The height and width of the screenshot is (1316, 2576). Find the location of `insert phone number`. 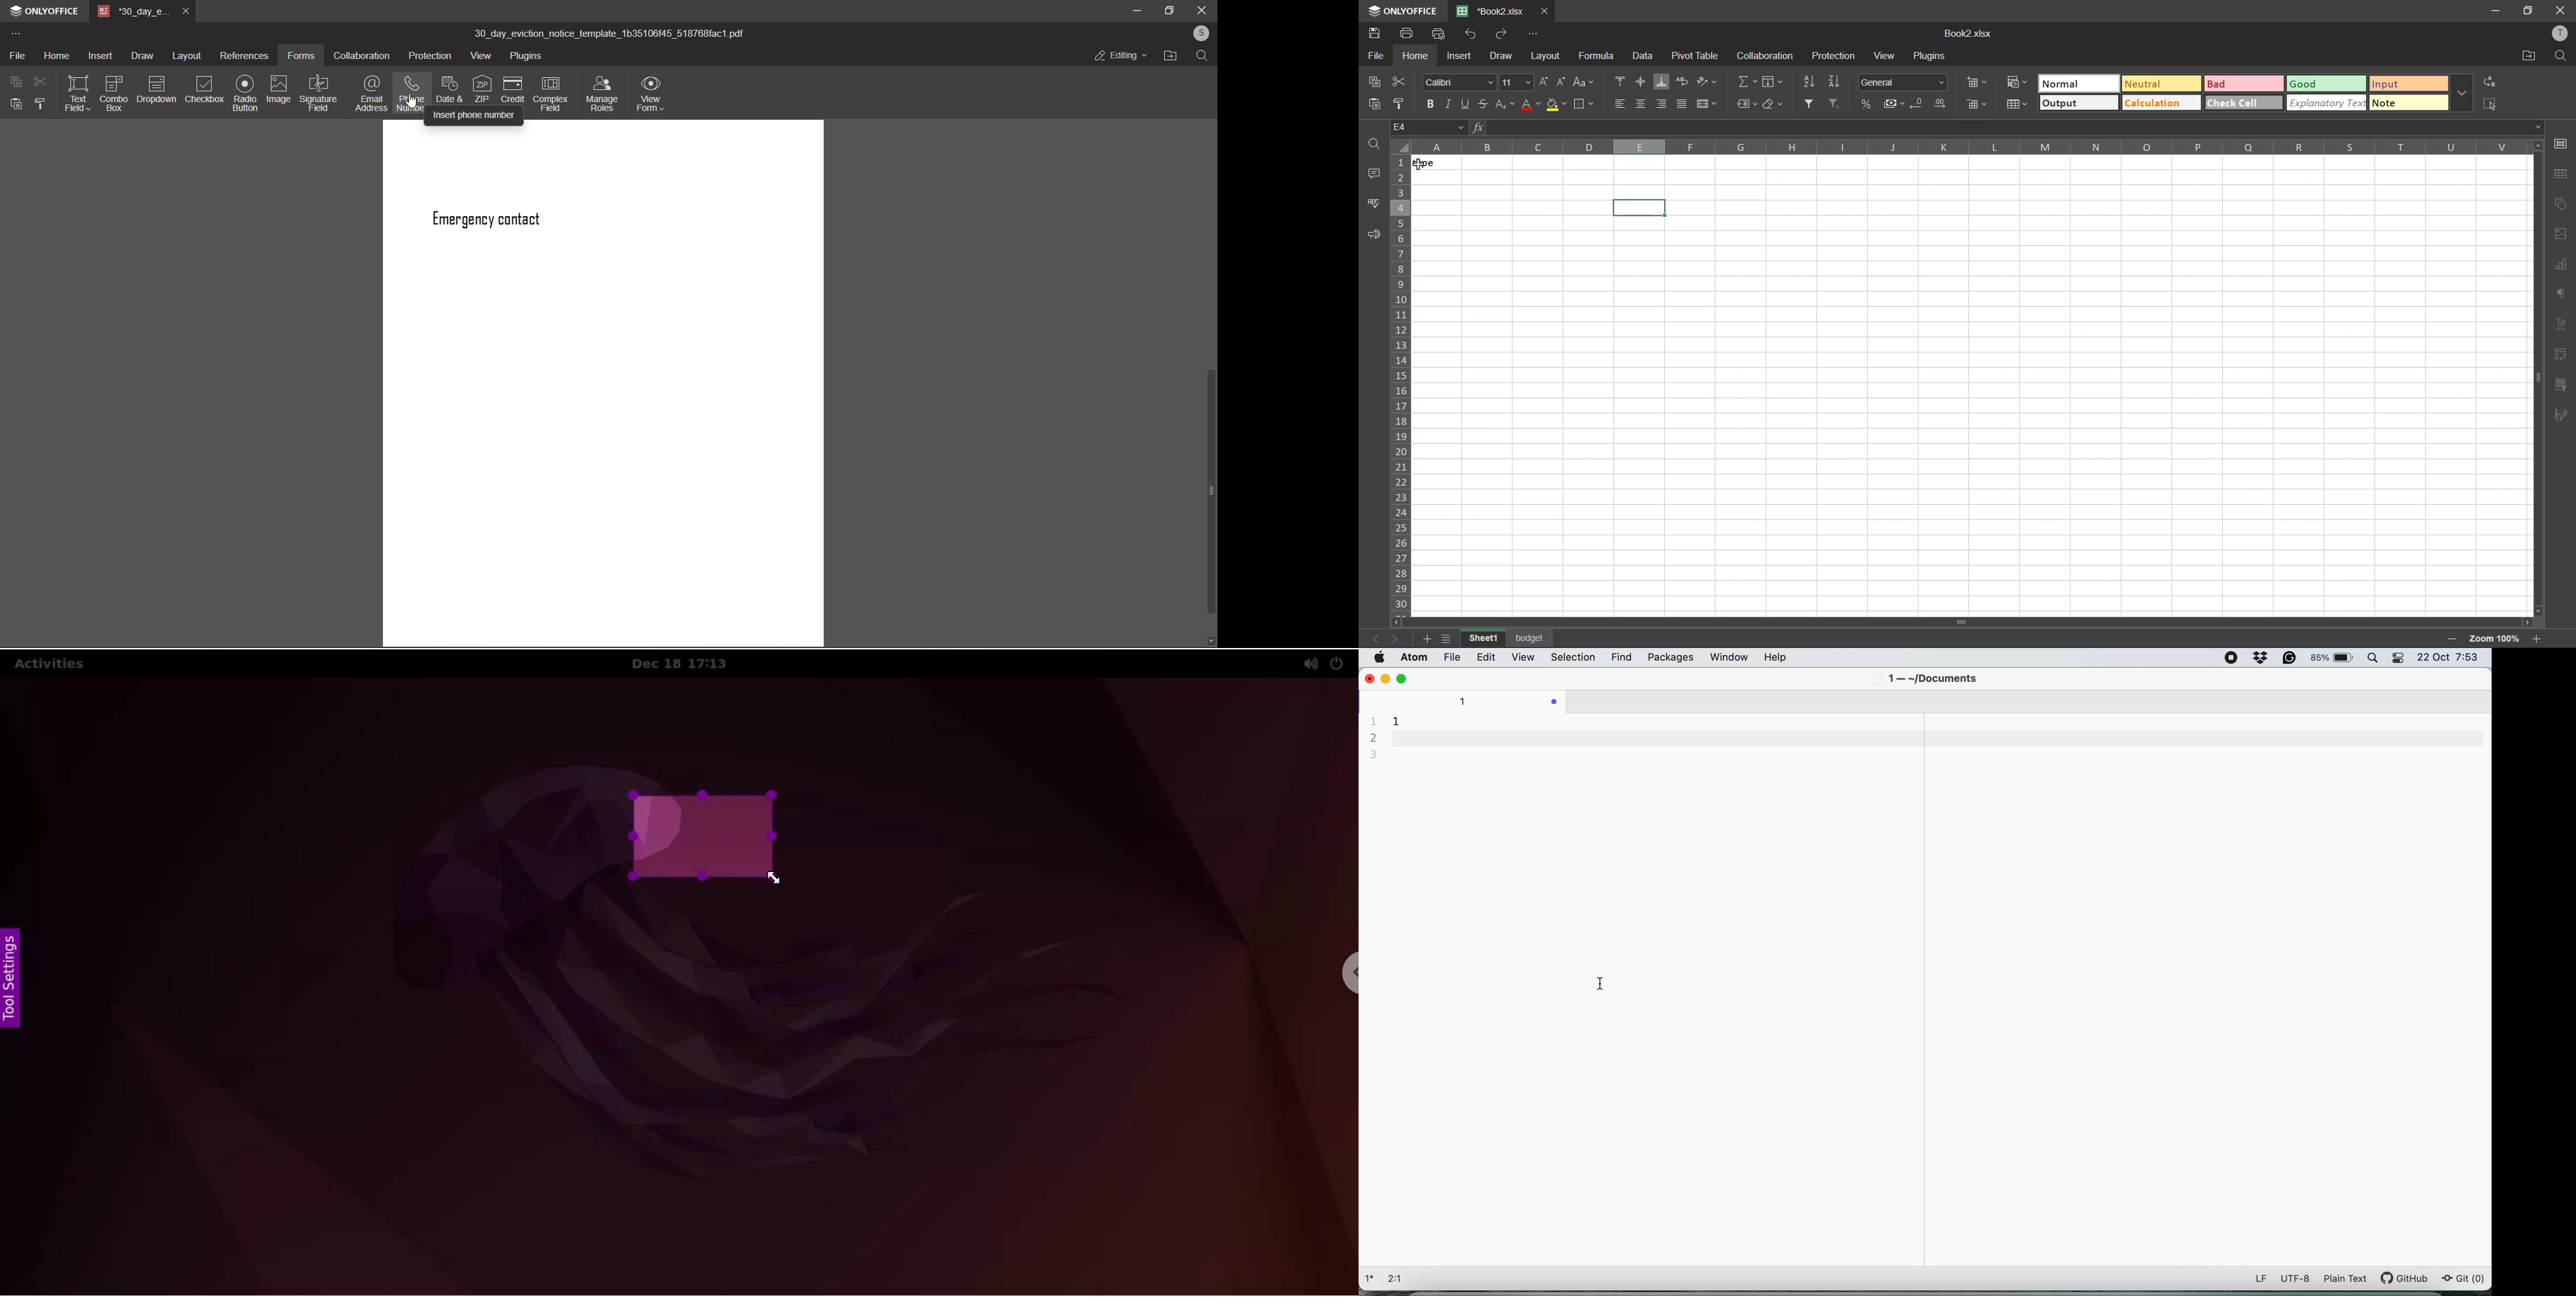

insert phone number is located at coordinates (474, 118).